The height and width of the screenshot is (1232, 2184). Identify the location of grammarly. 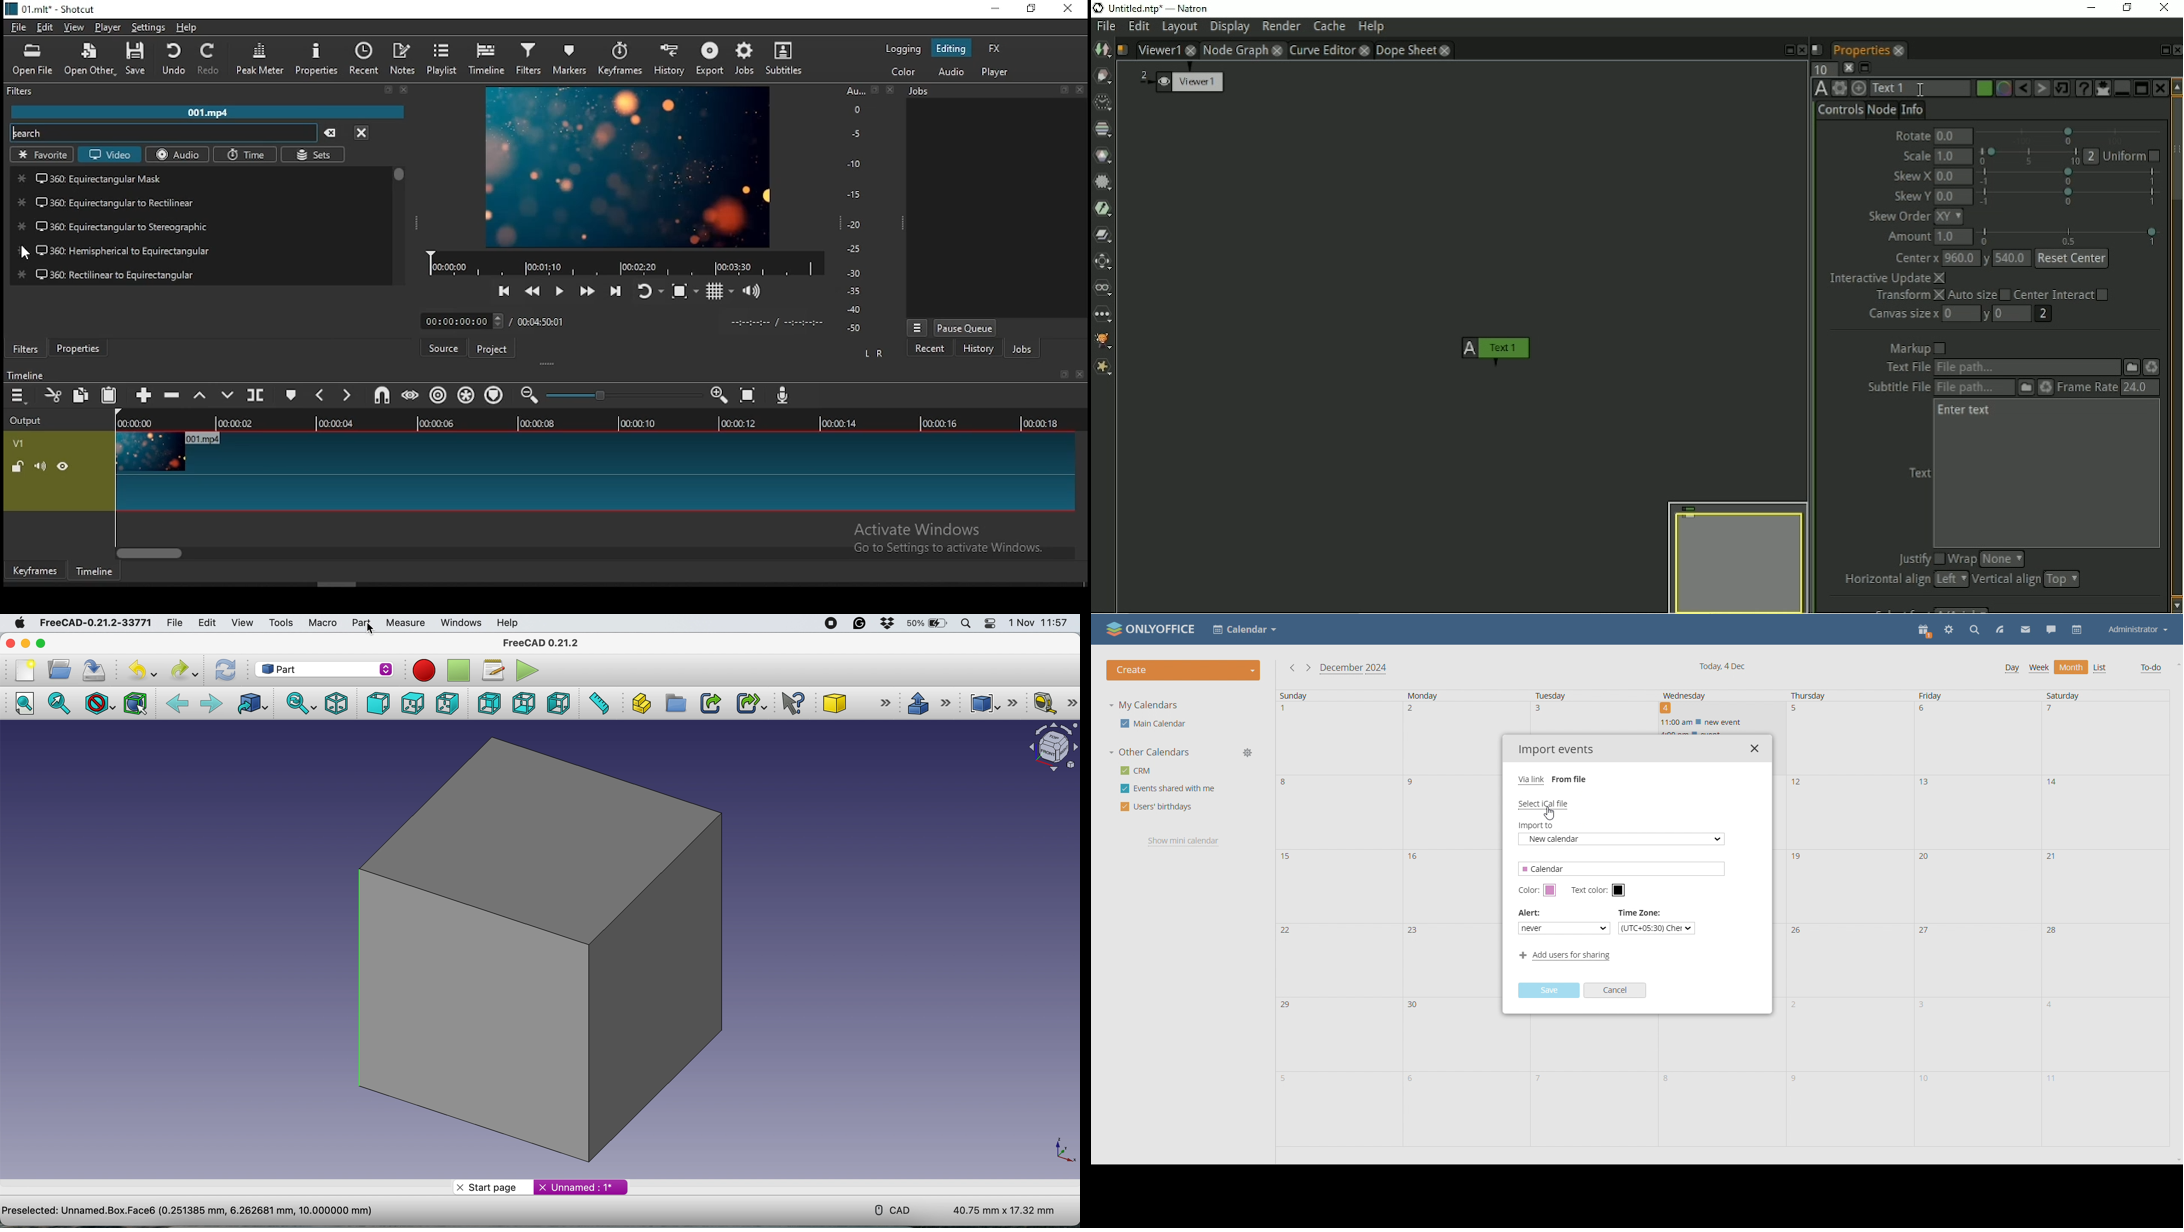
(862, 624).